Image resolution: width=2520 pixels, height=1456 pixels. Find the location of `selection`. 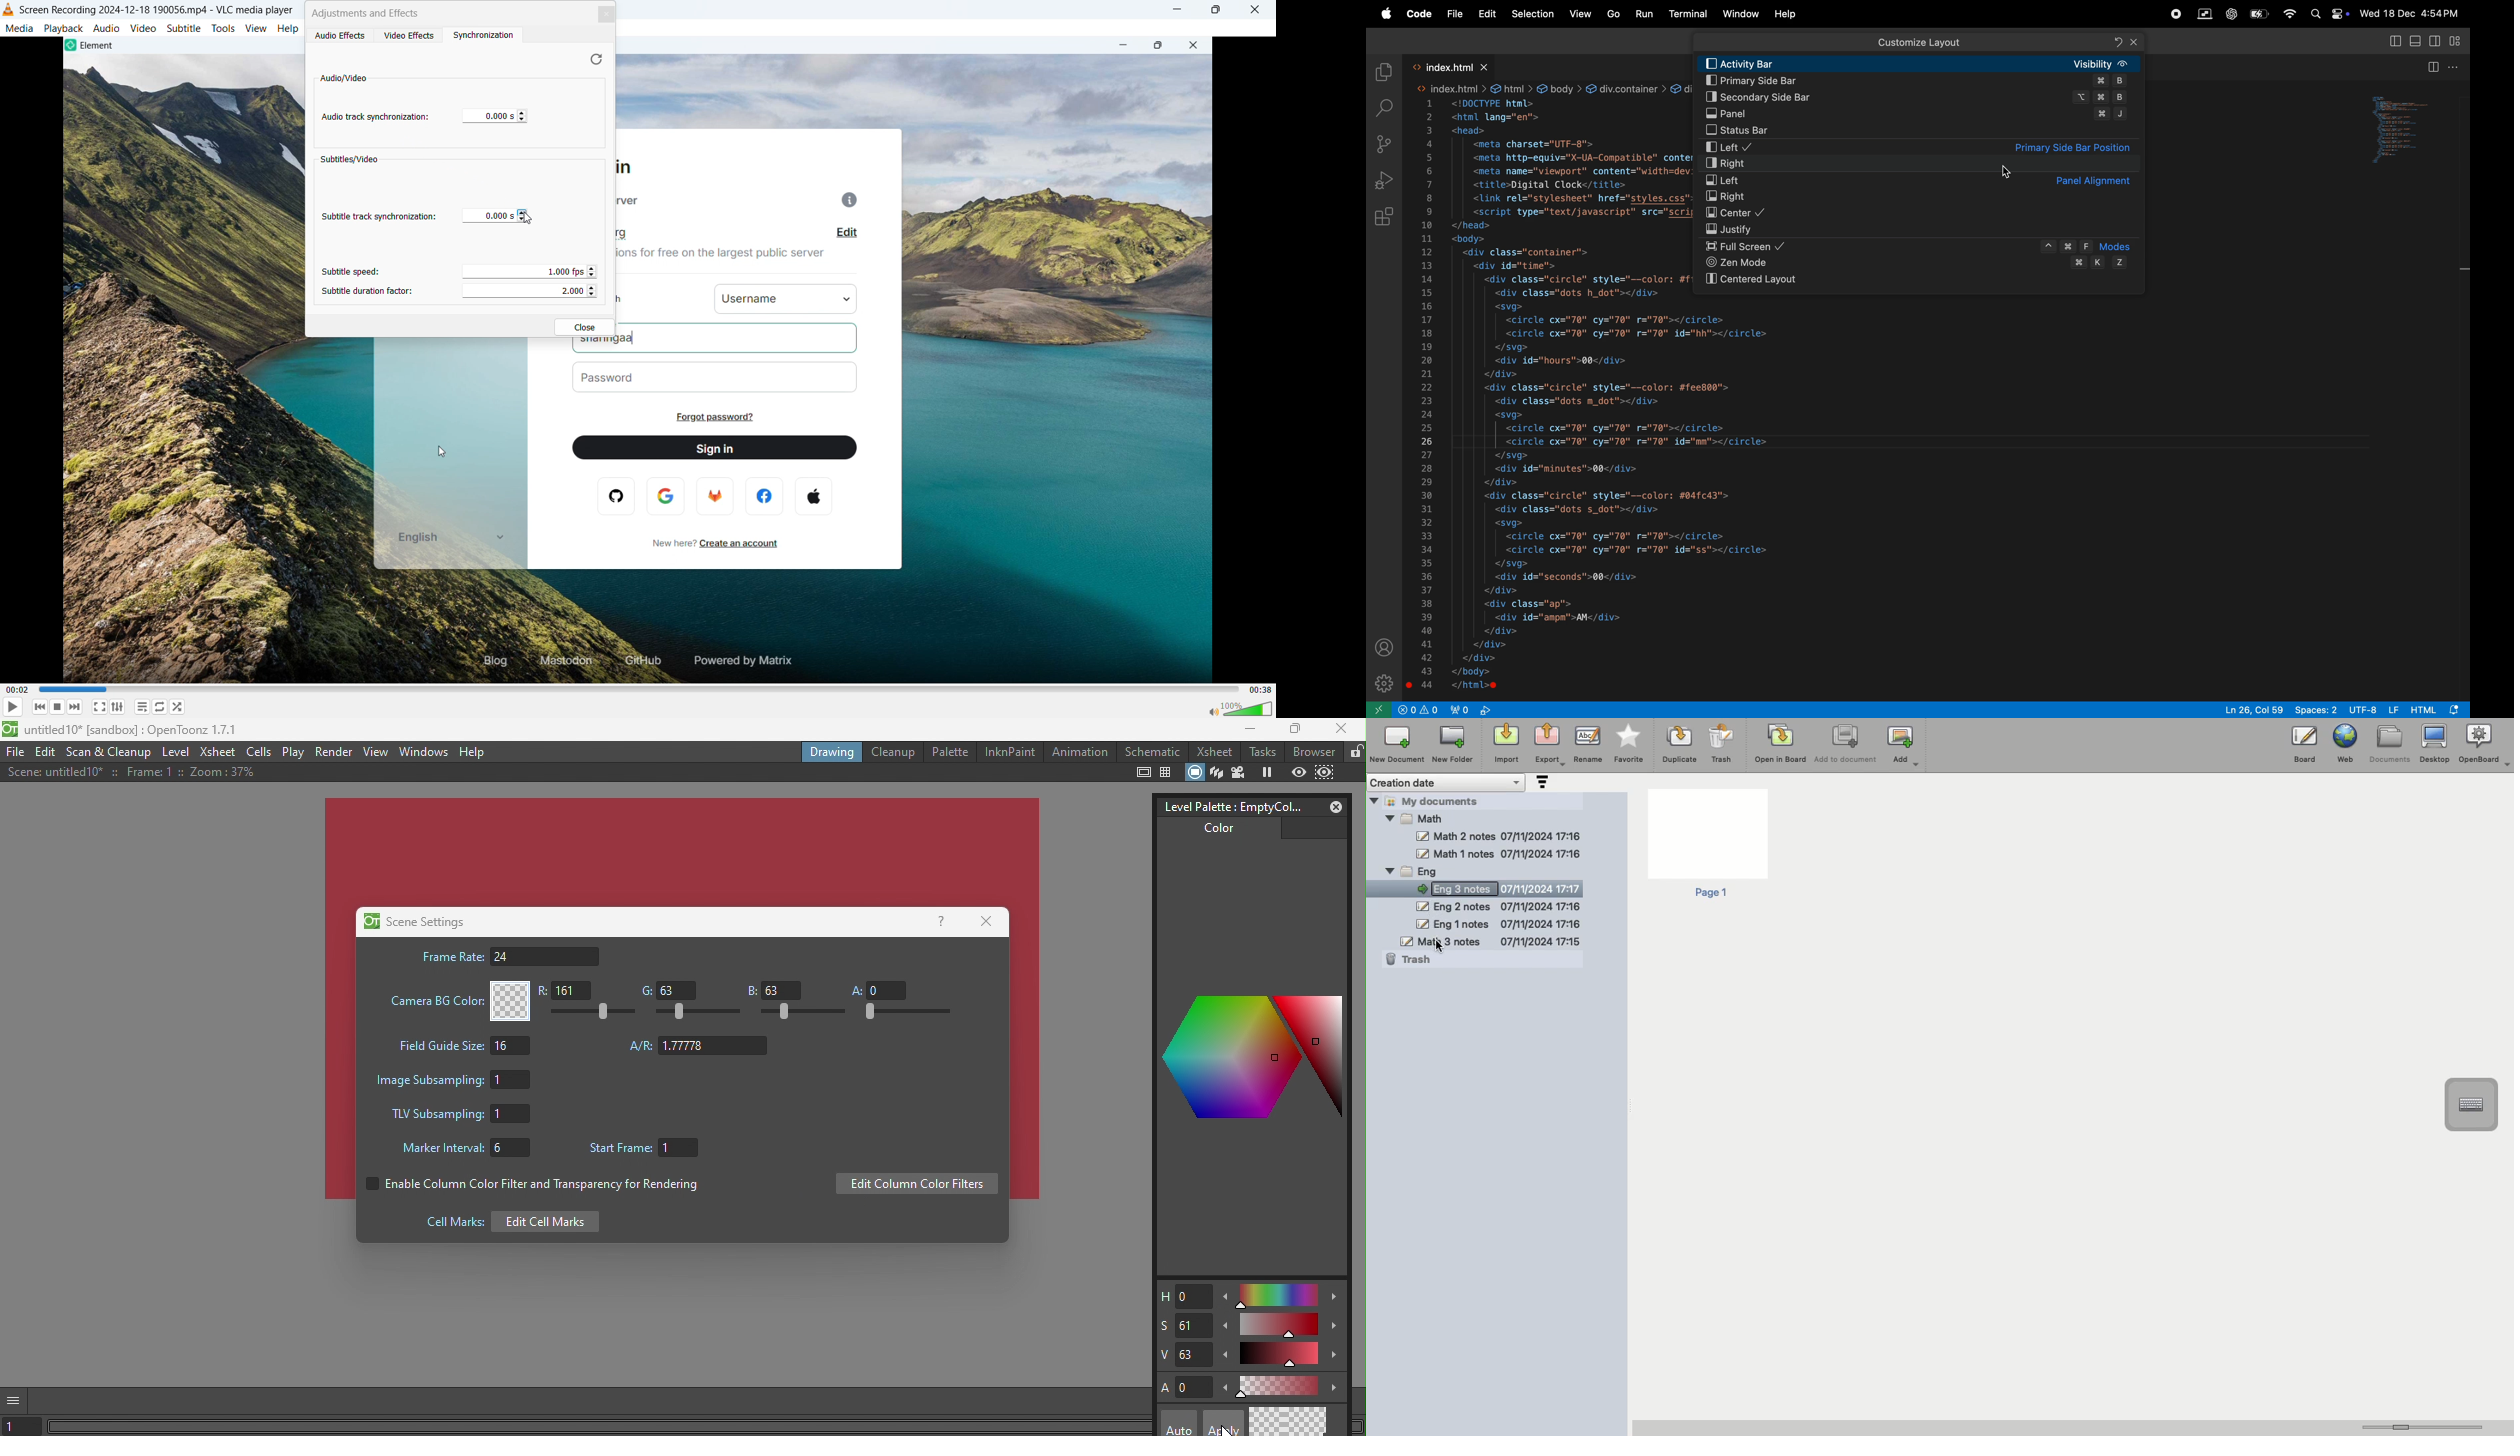

selection is located at coordinates (1532, 14).